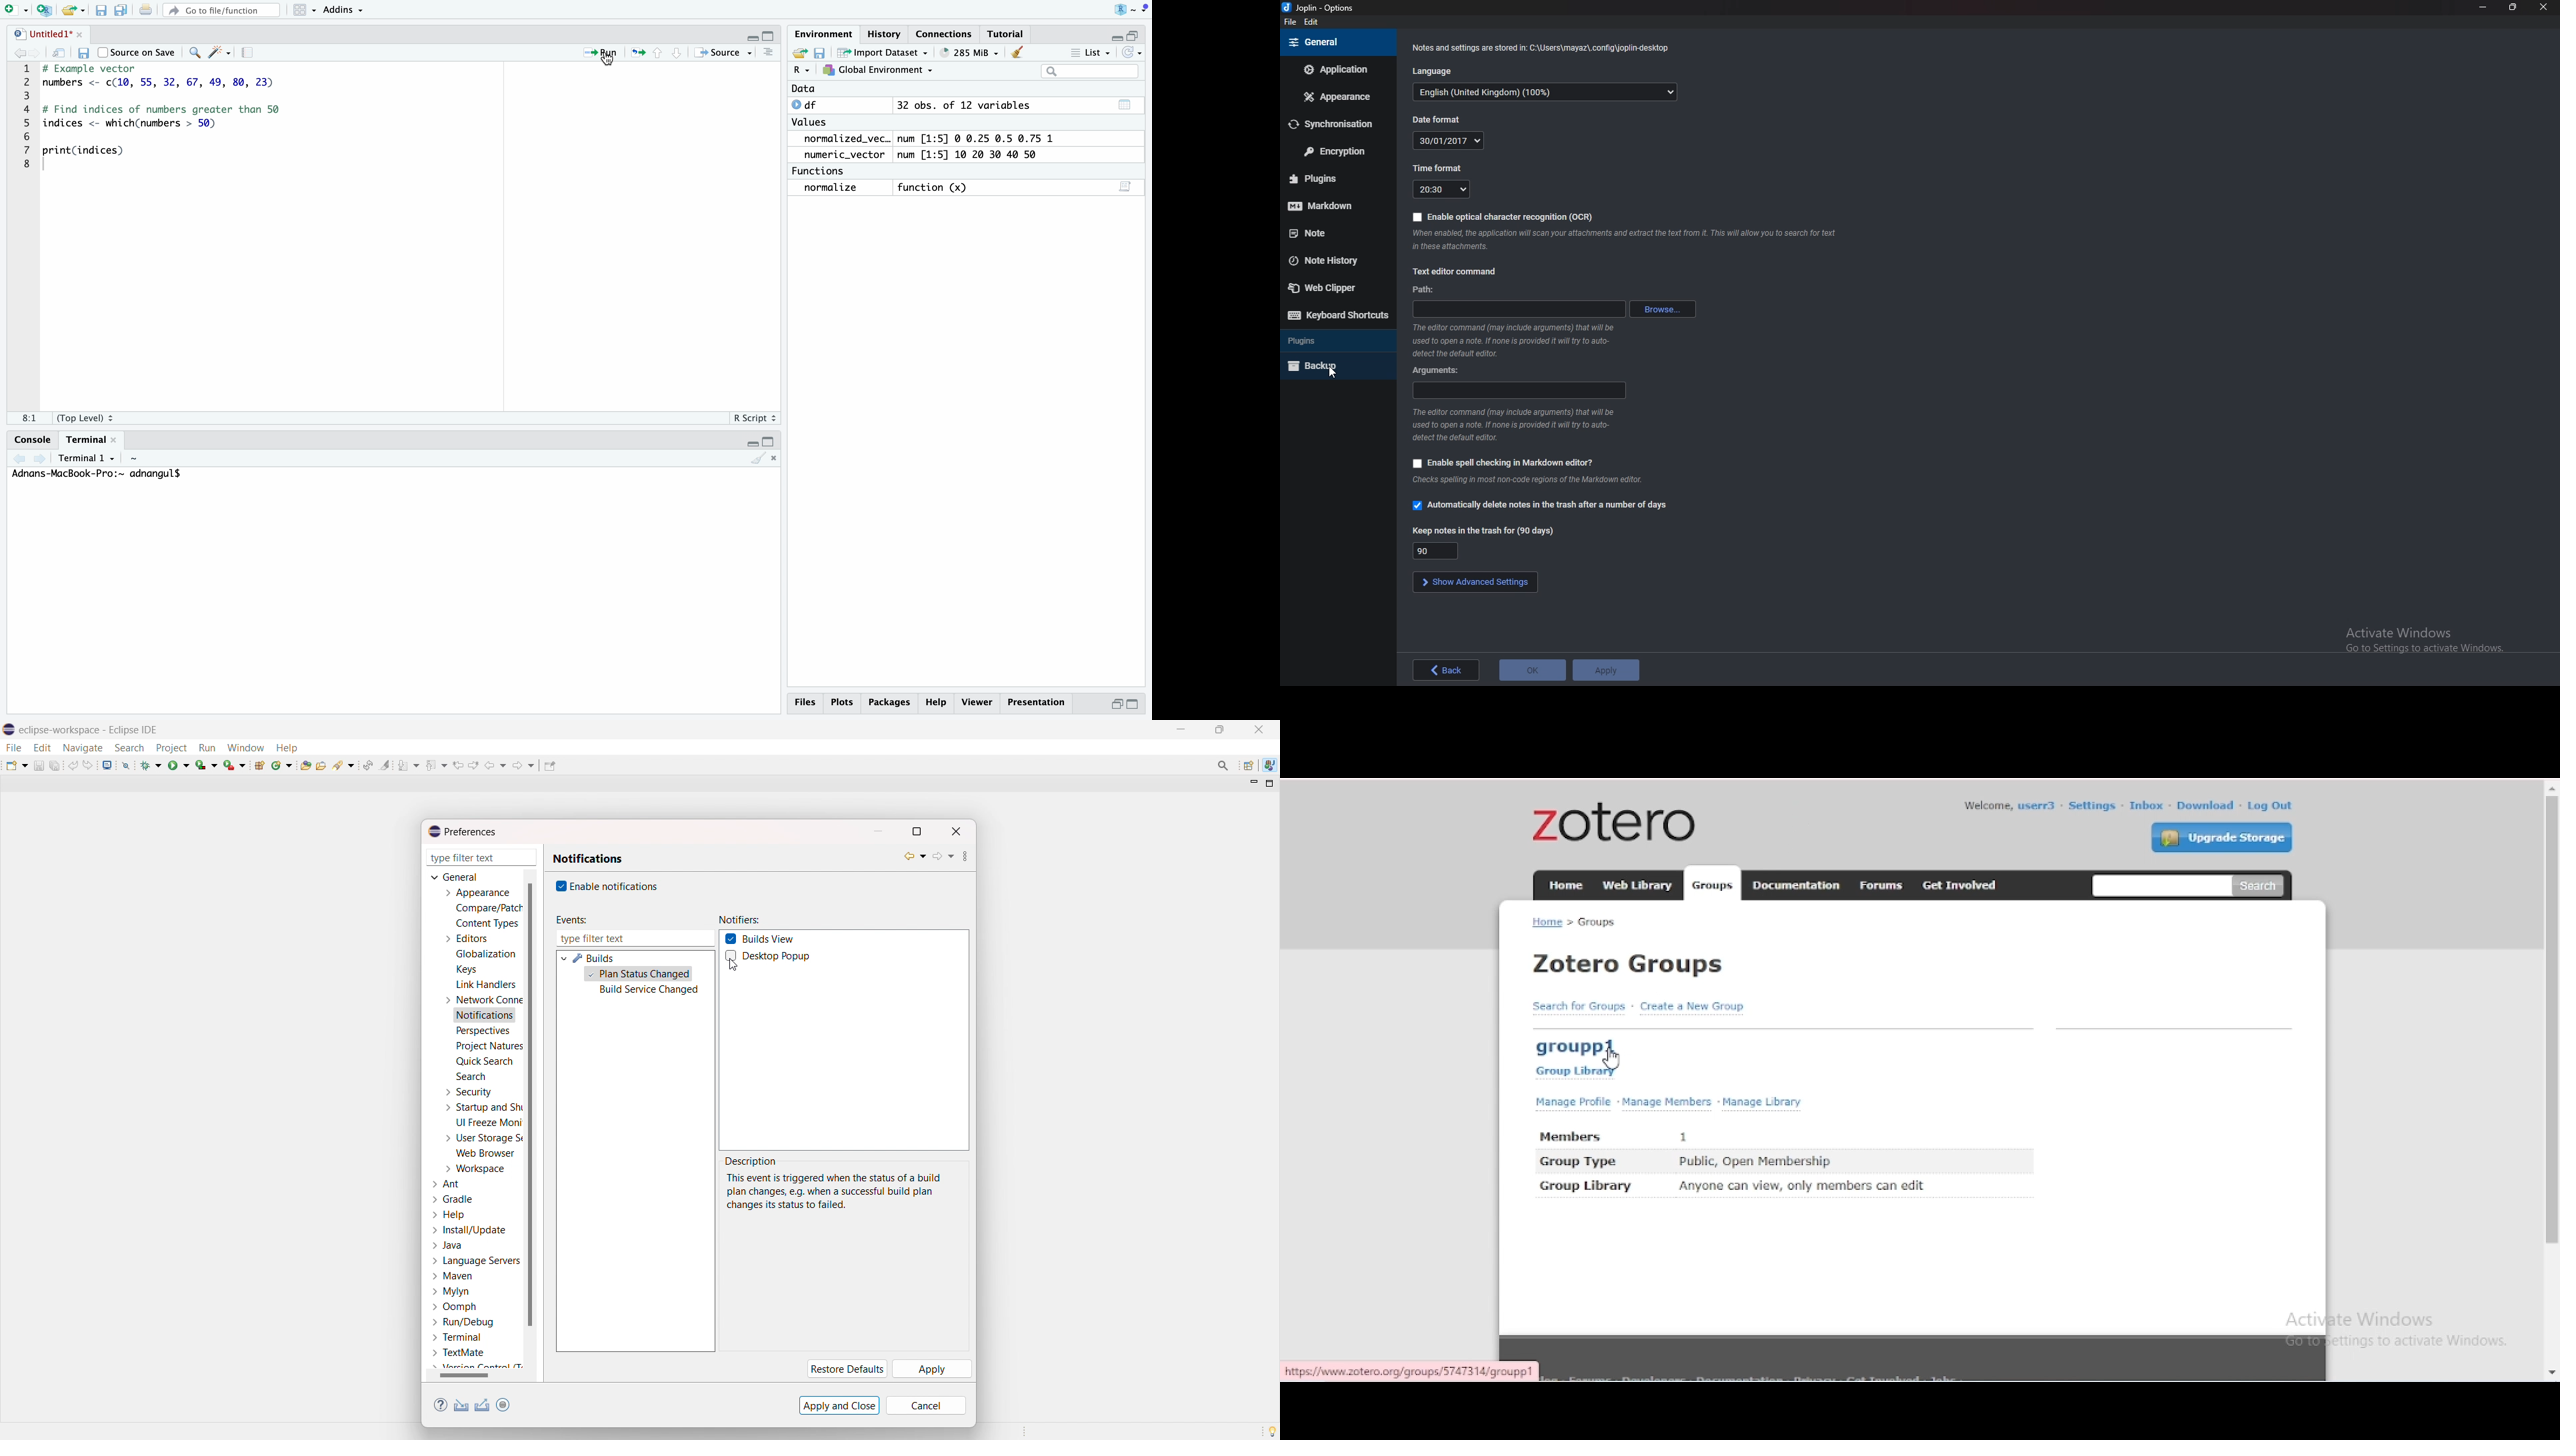  I want to click on open an existing file, so click(72, 9).